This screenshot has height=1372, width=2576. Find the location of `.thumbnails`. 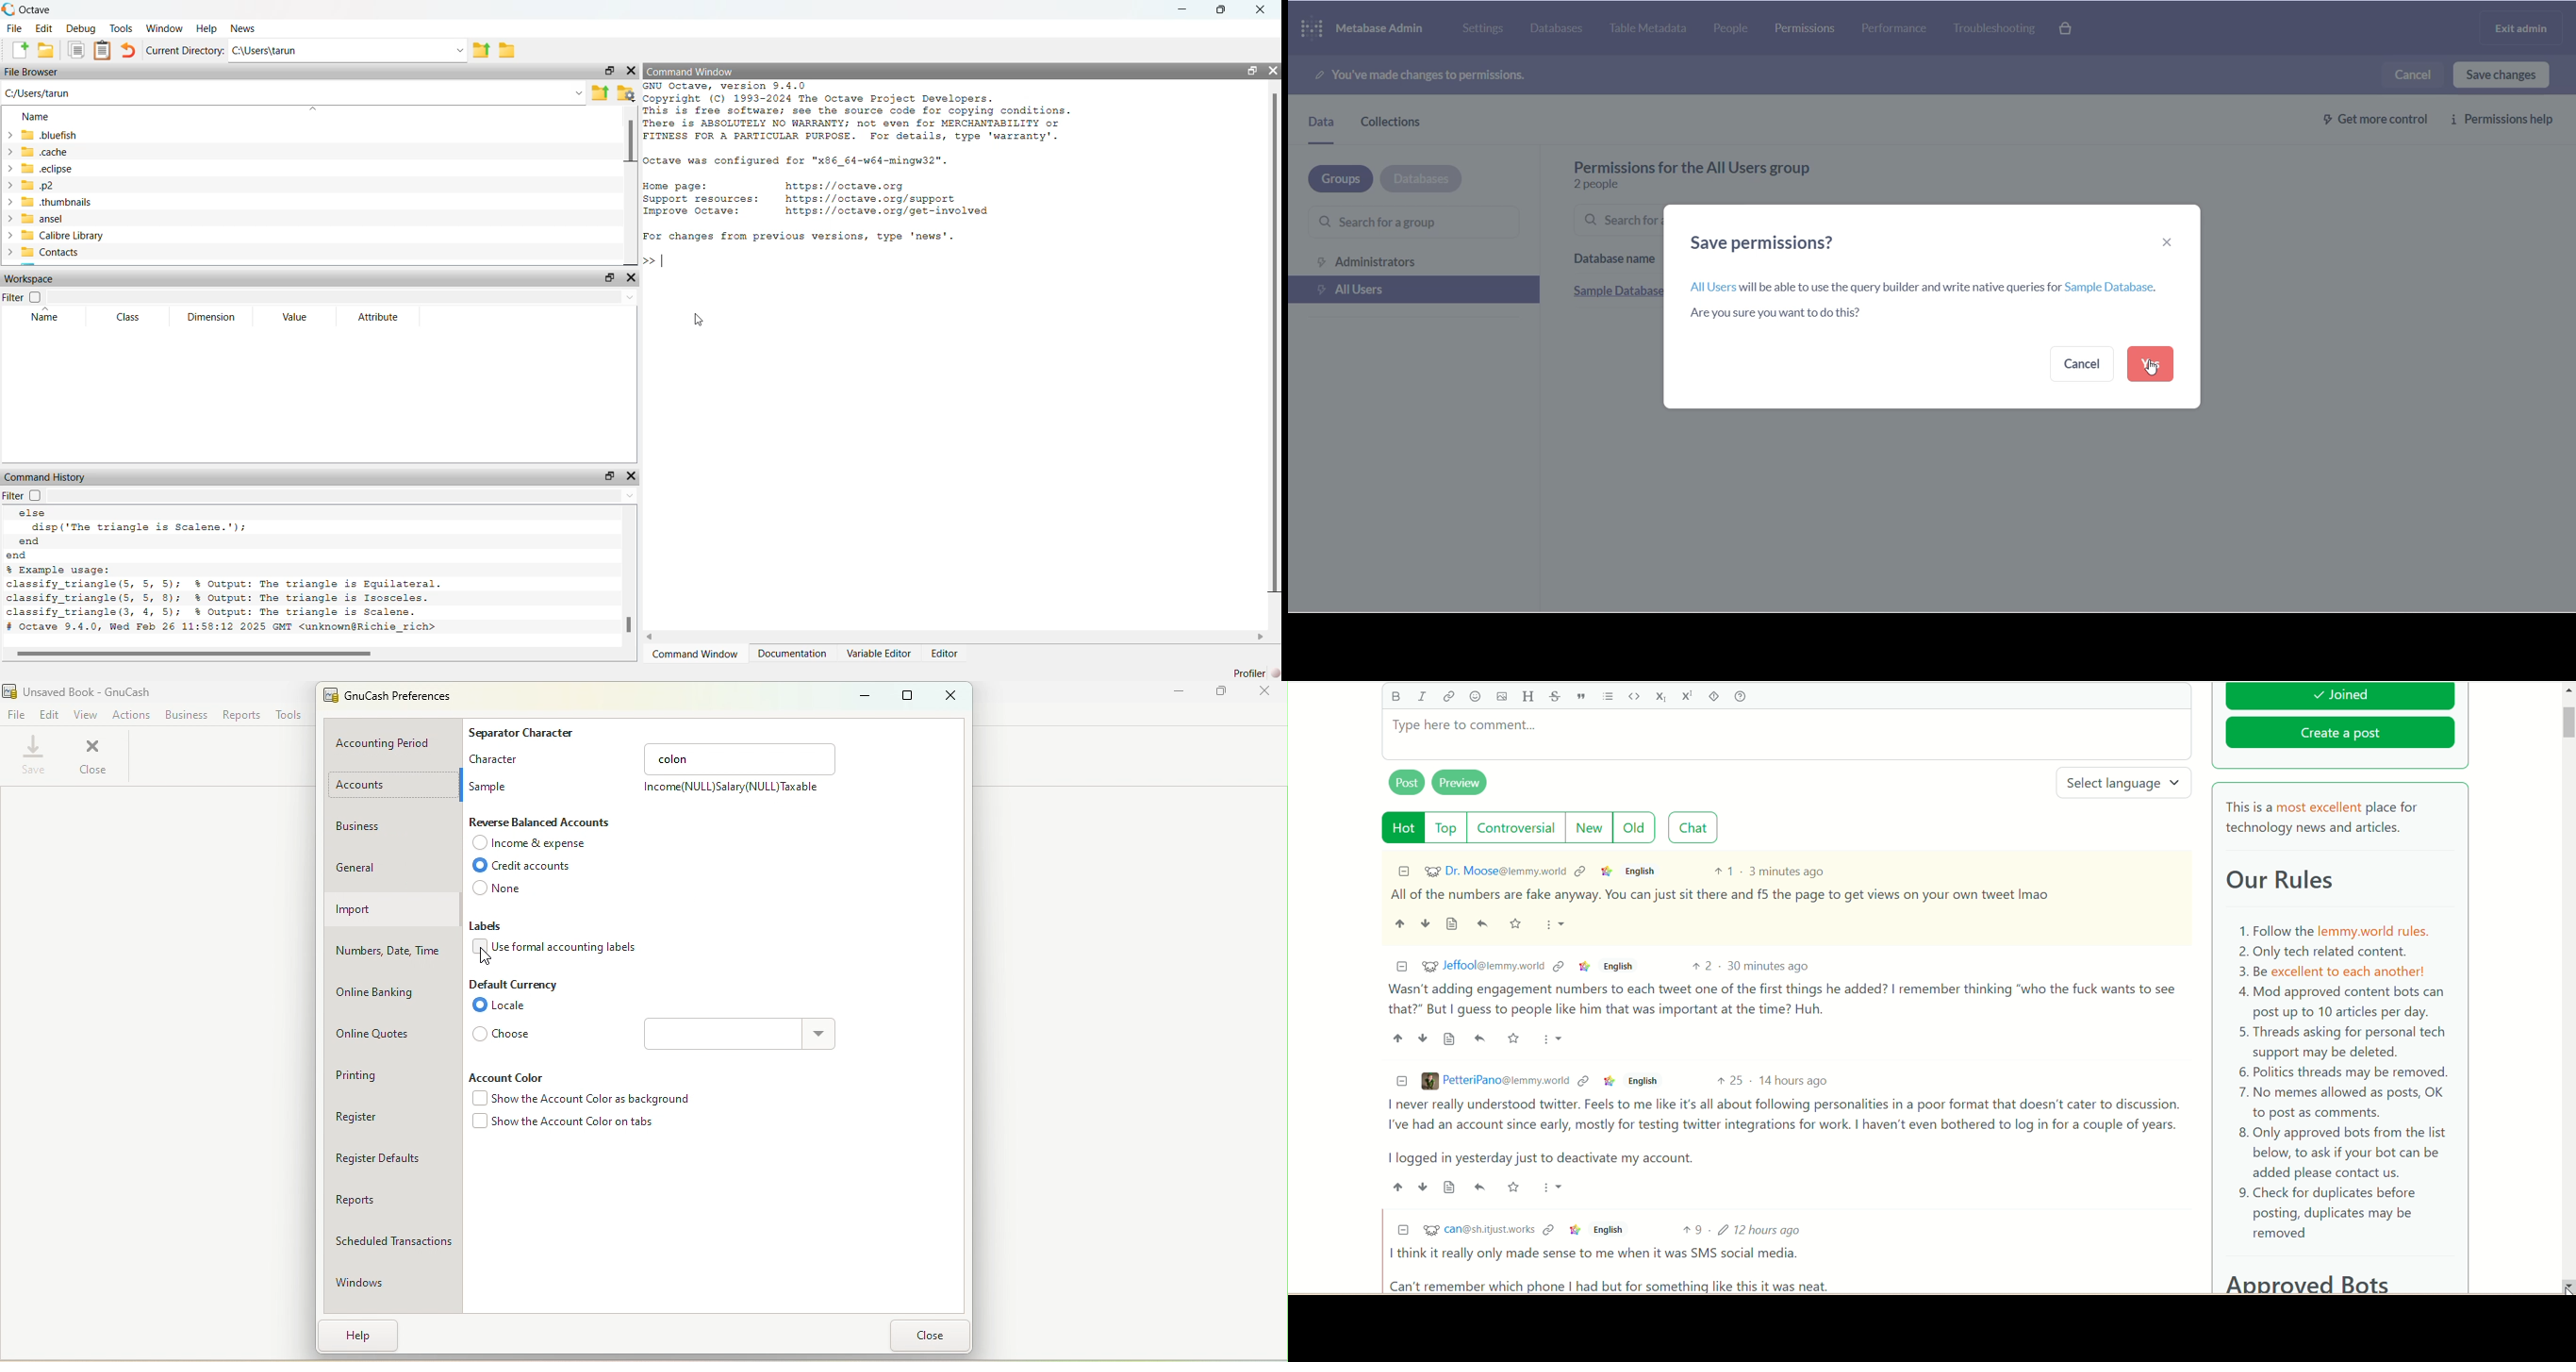

.thumbnails is located at coordinates (60, 203).